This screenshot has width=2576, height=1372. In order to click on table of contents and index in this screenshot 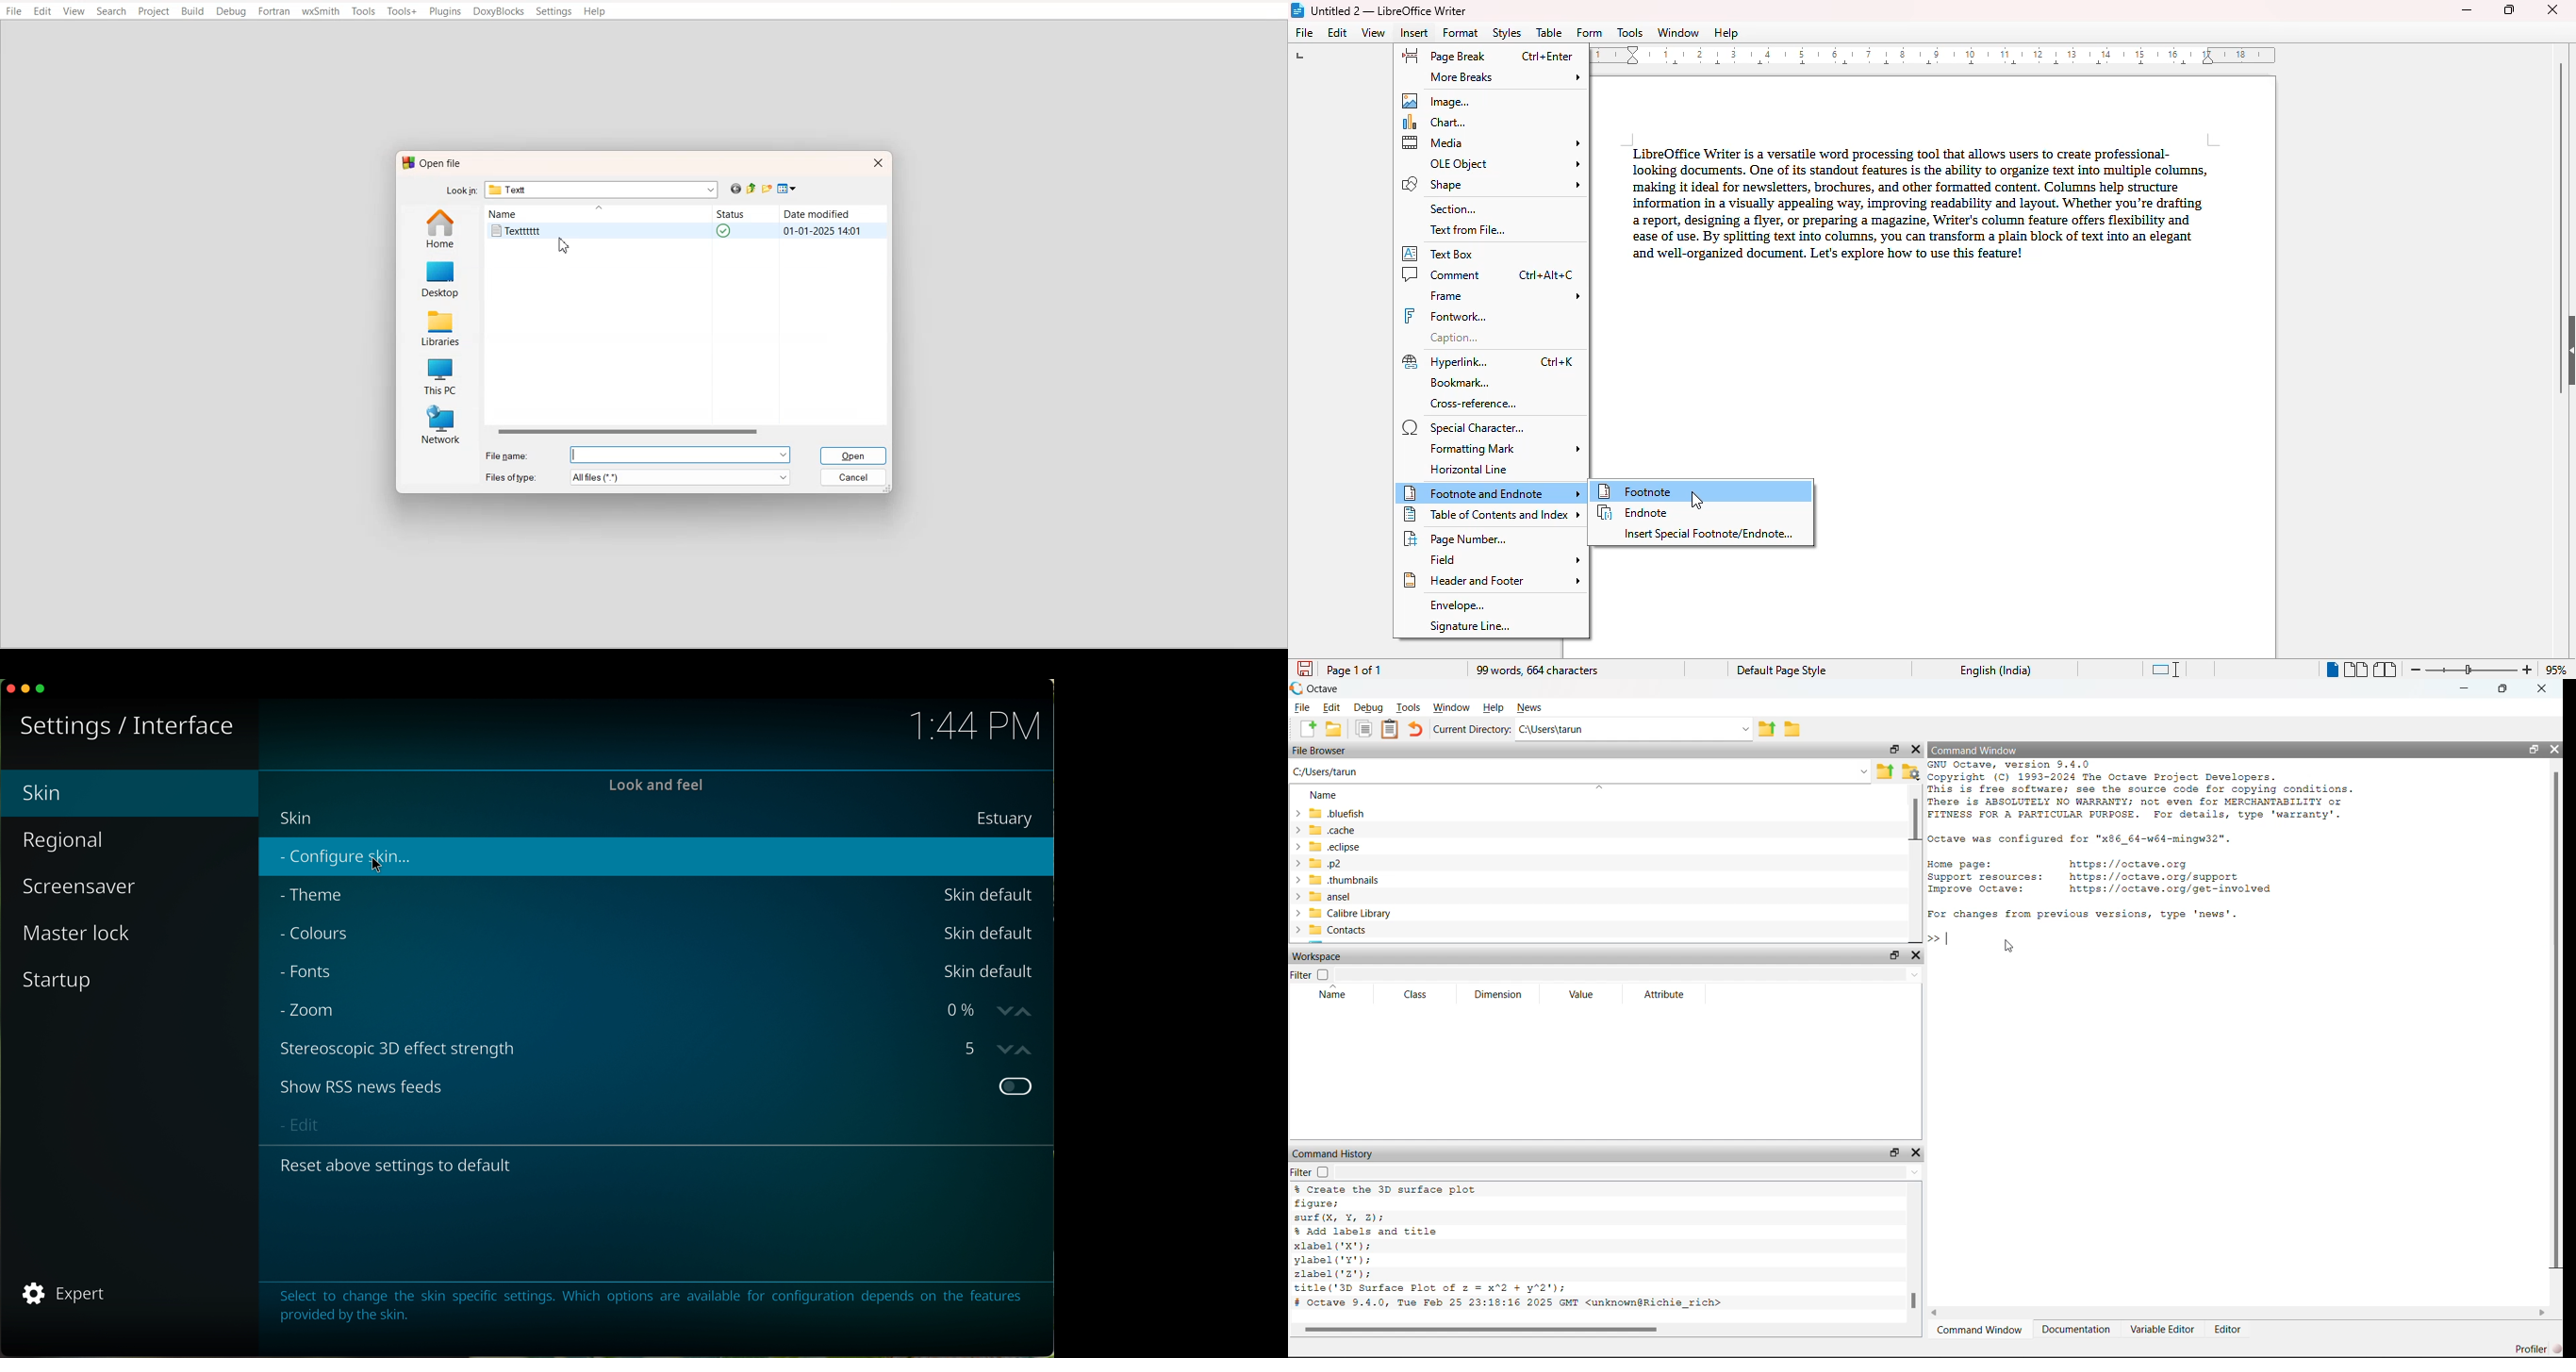, I will do `click(1493, 515)`.